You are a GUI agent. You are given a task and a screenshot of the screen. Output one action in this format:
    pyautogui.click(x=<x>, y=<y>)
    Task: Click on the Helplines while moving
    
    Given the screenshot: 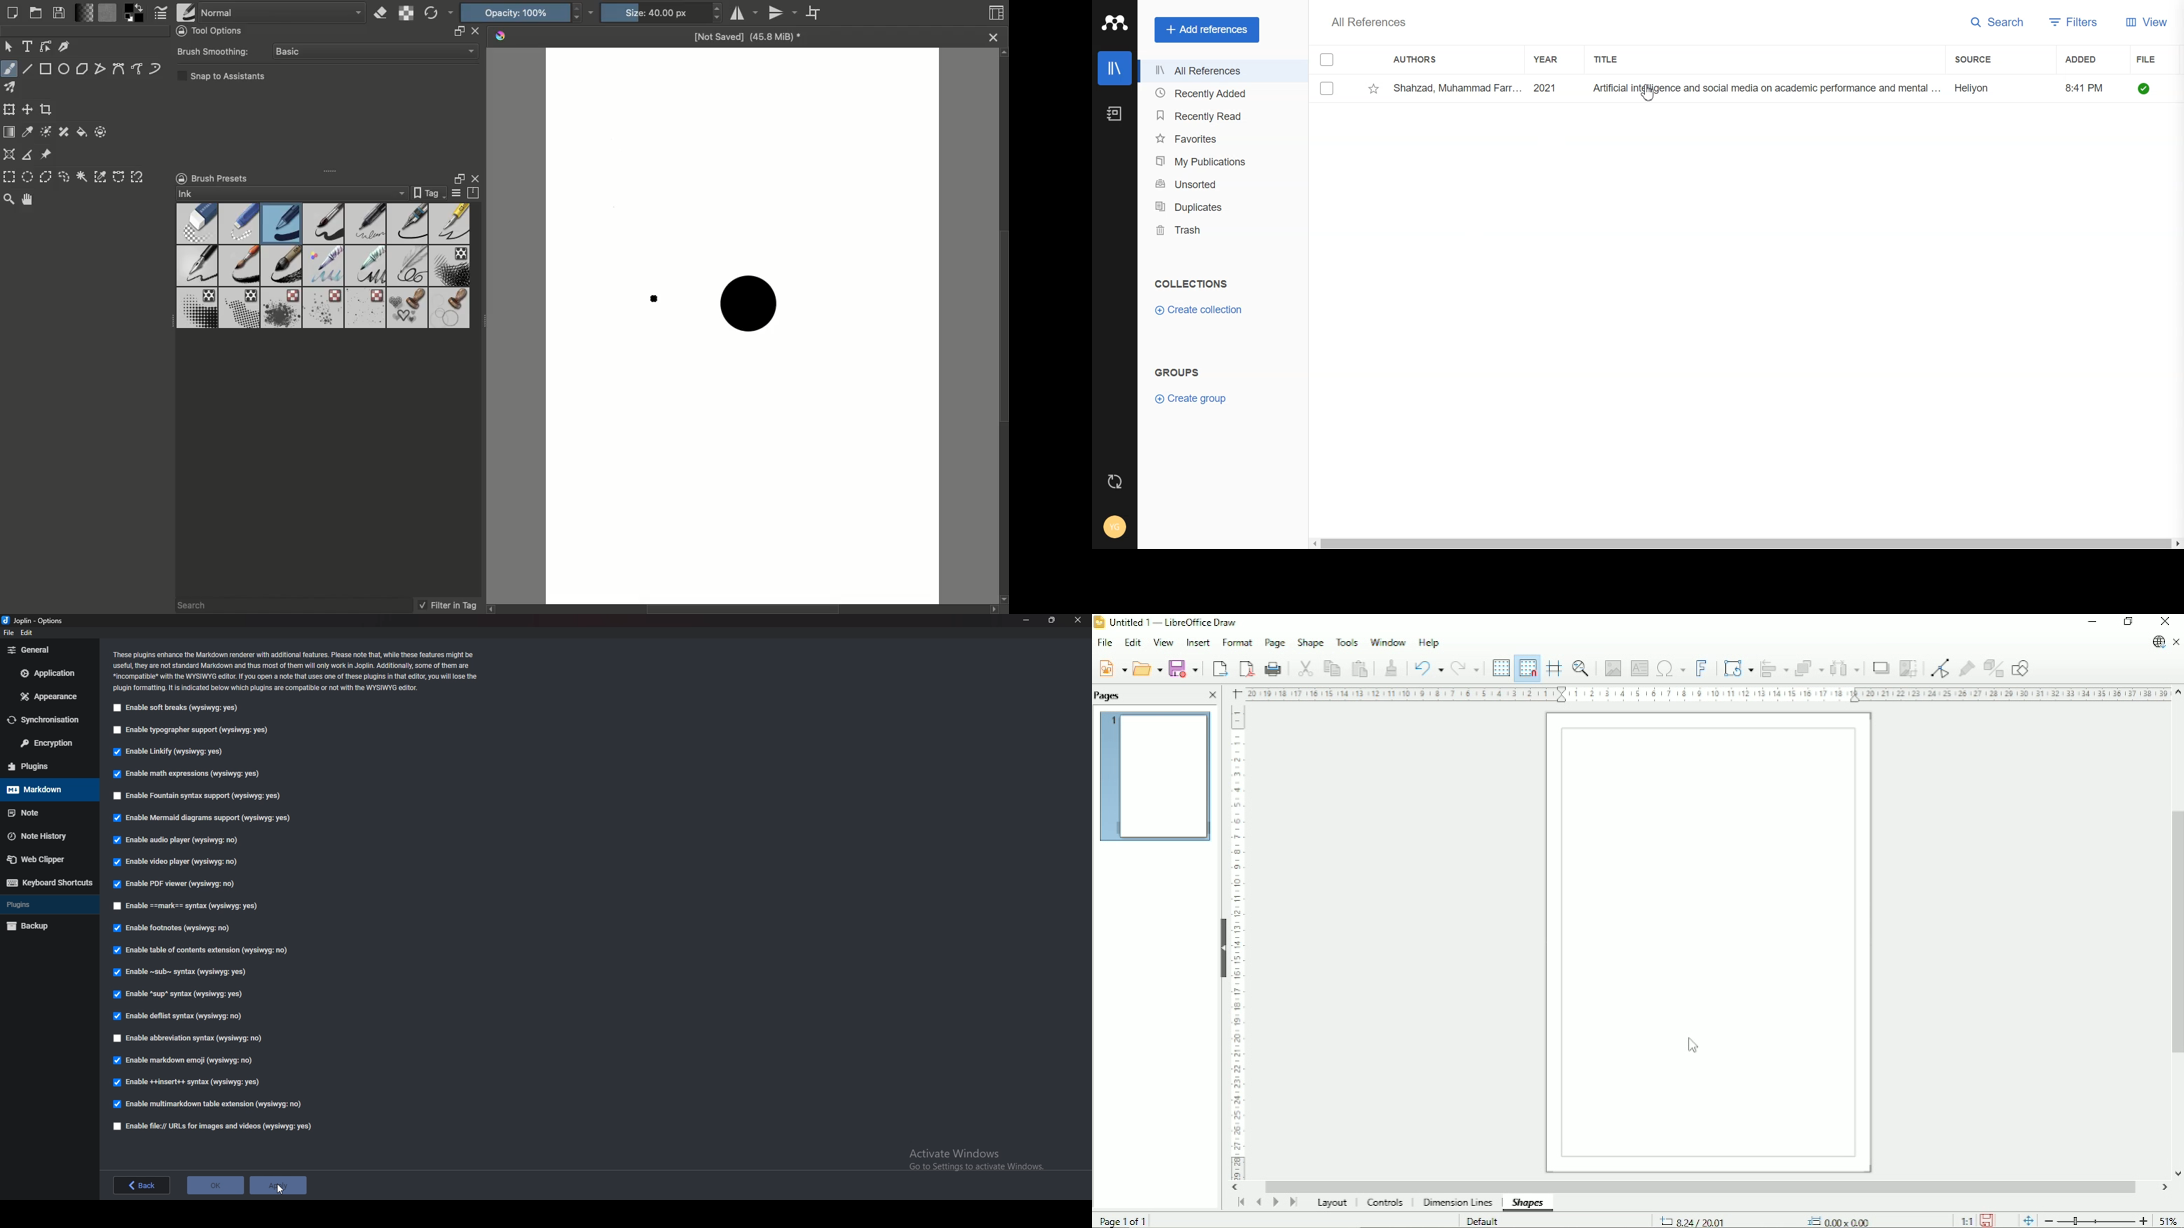 What is the action you would take?
    pyautogui.click(x=1553, y=667)
    